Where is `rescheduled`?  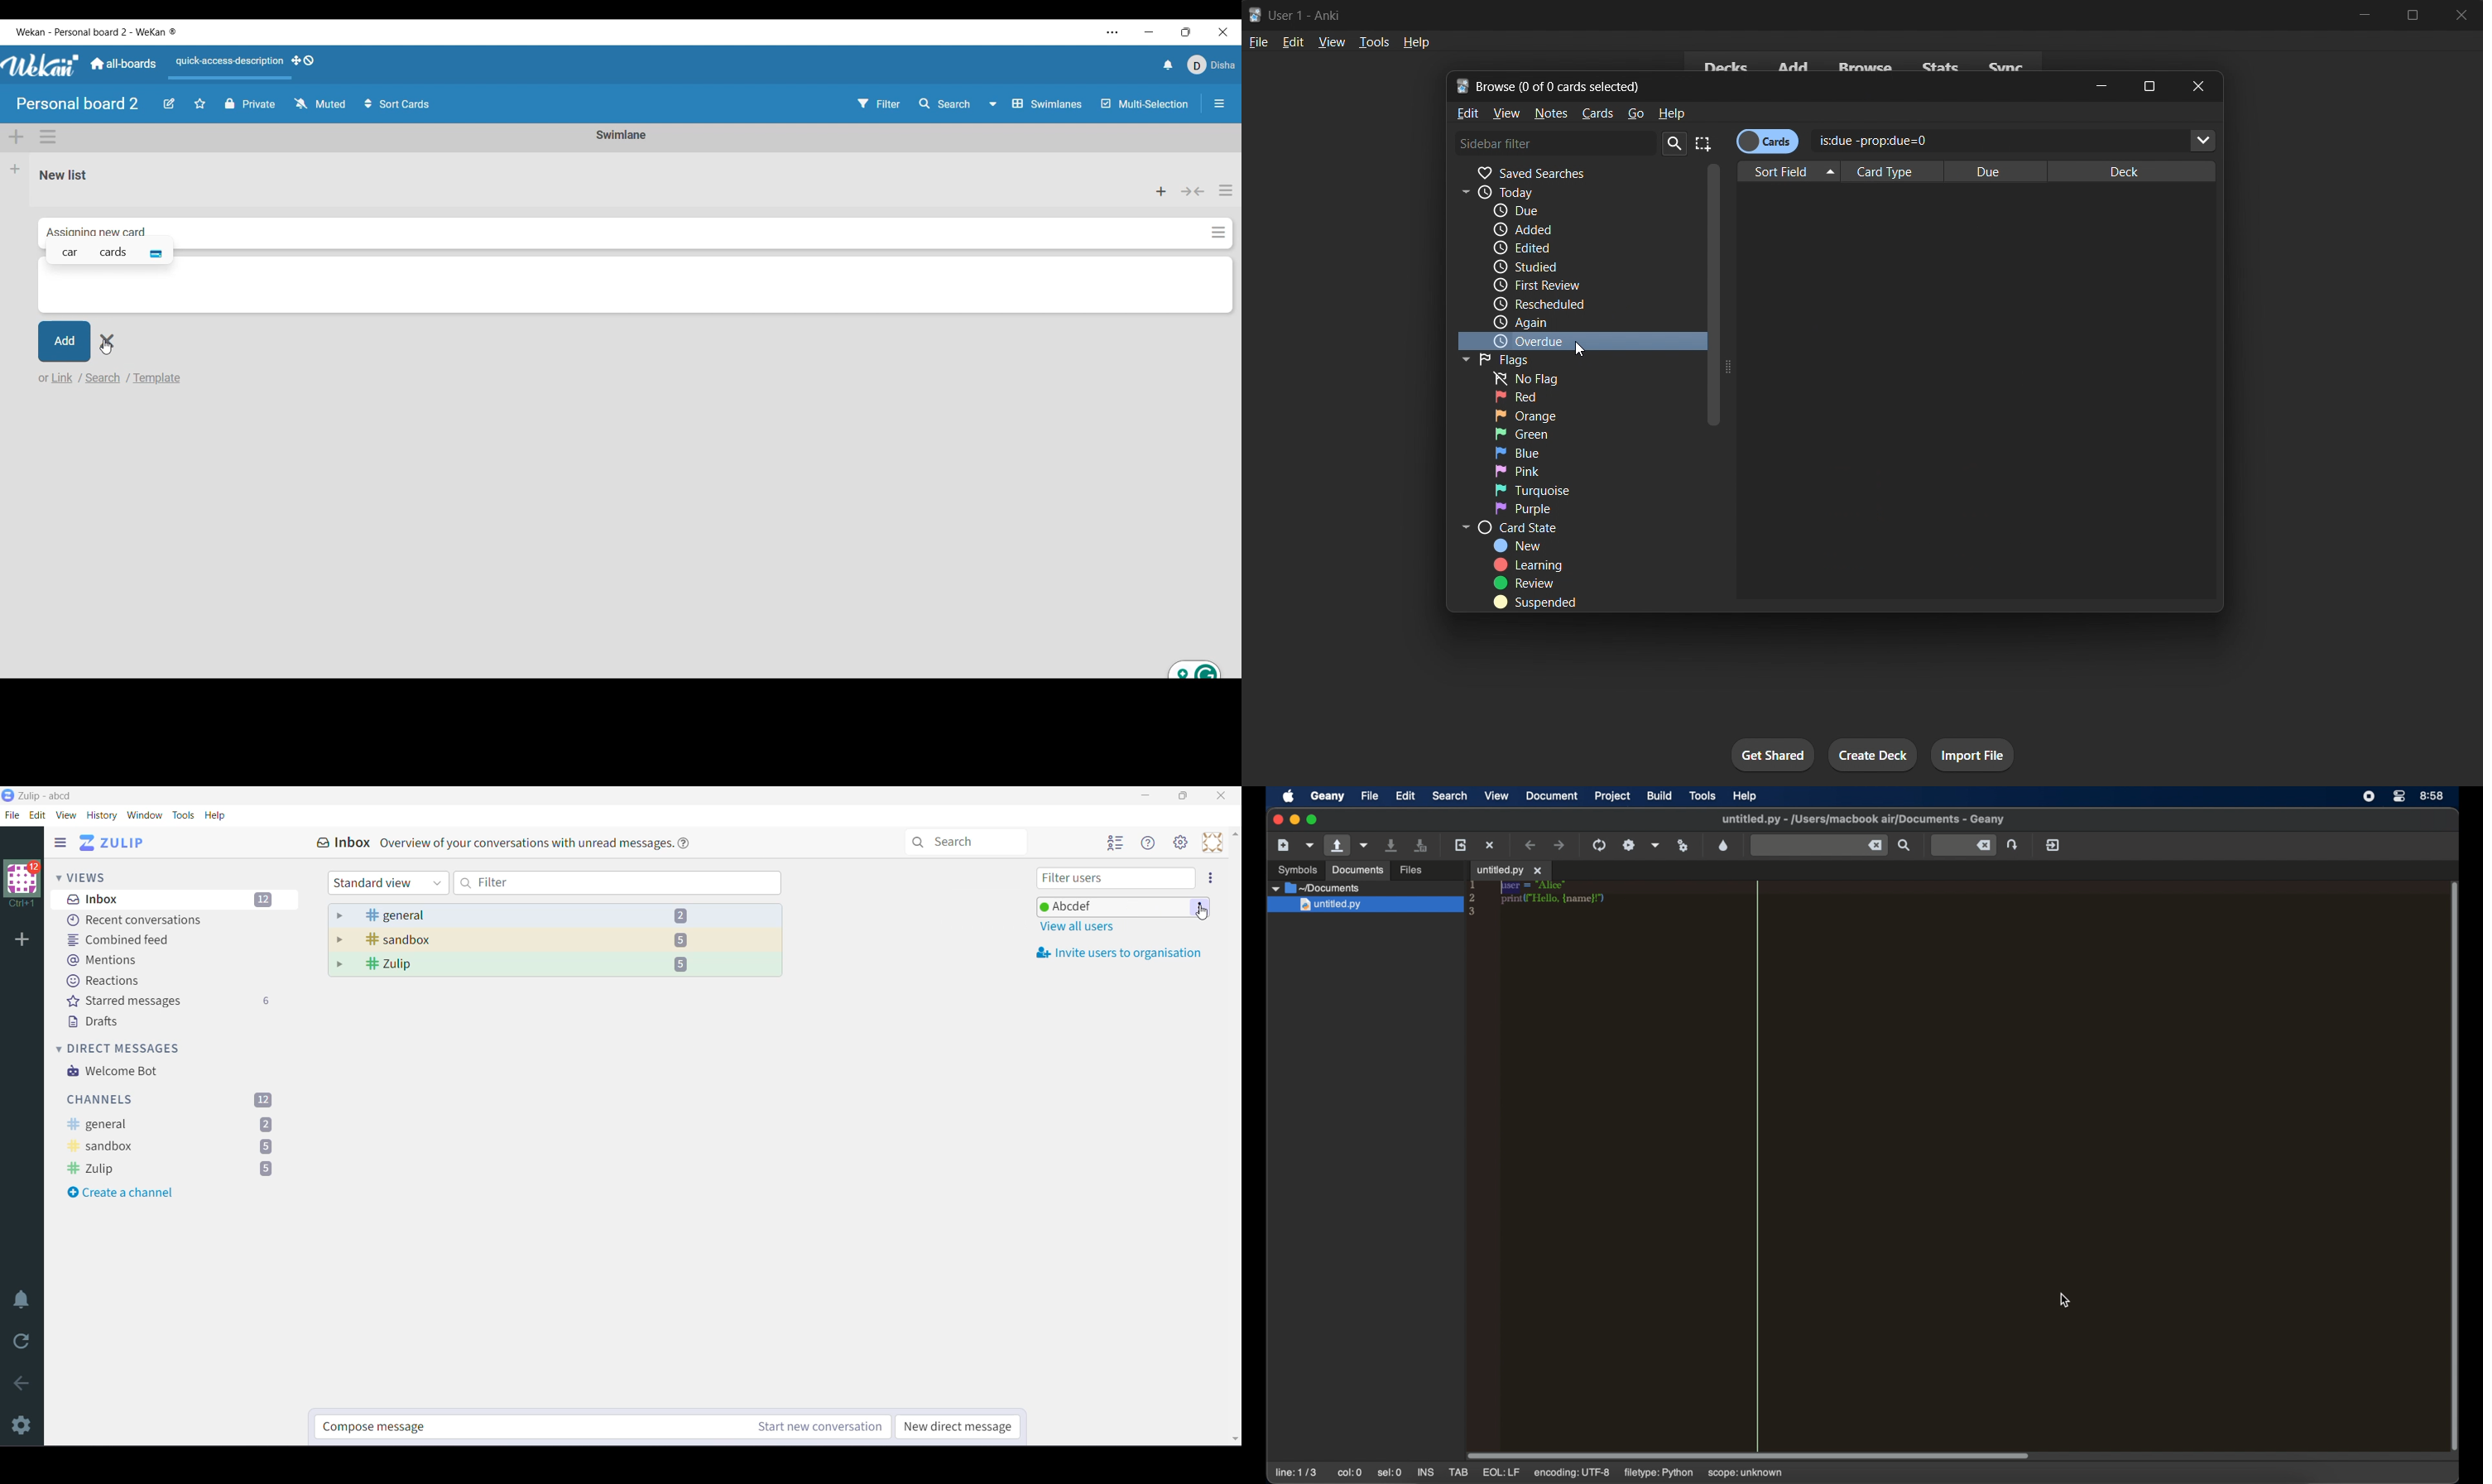
rescheduled is located at coordinates (1550, 305).